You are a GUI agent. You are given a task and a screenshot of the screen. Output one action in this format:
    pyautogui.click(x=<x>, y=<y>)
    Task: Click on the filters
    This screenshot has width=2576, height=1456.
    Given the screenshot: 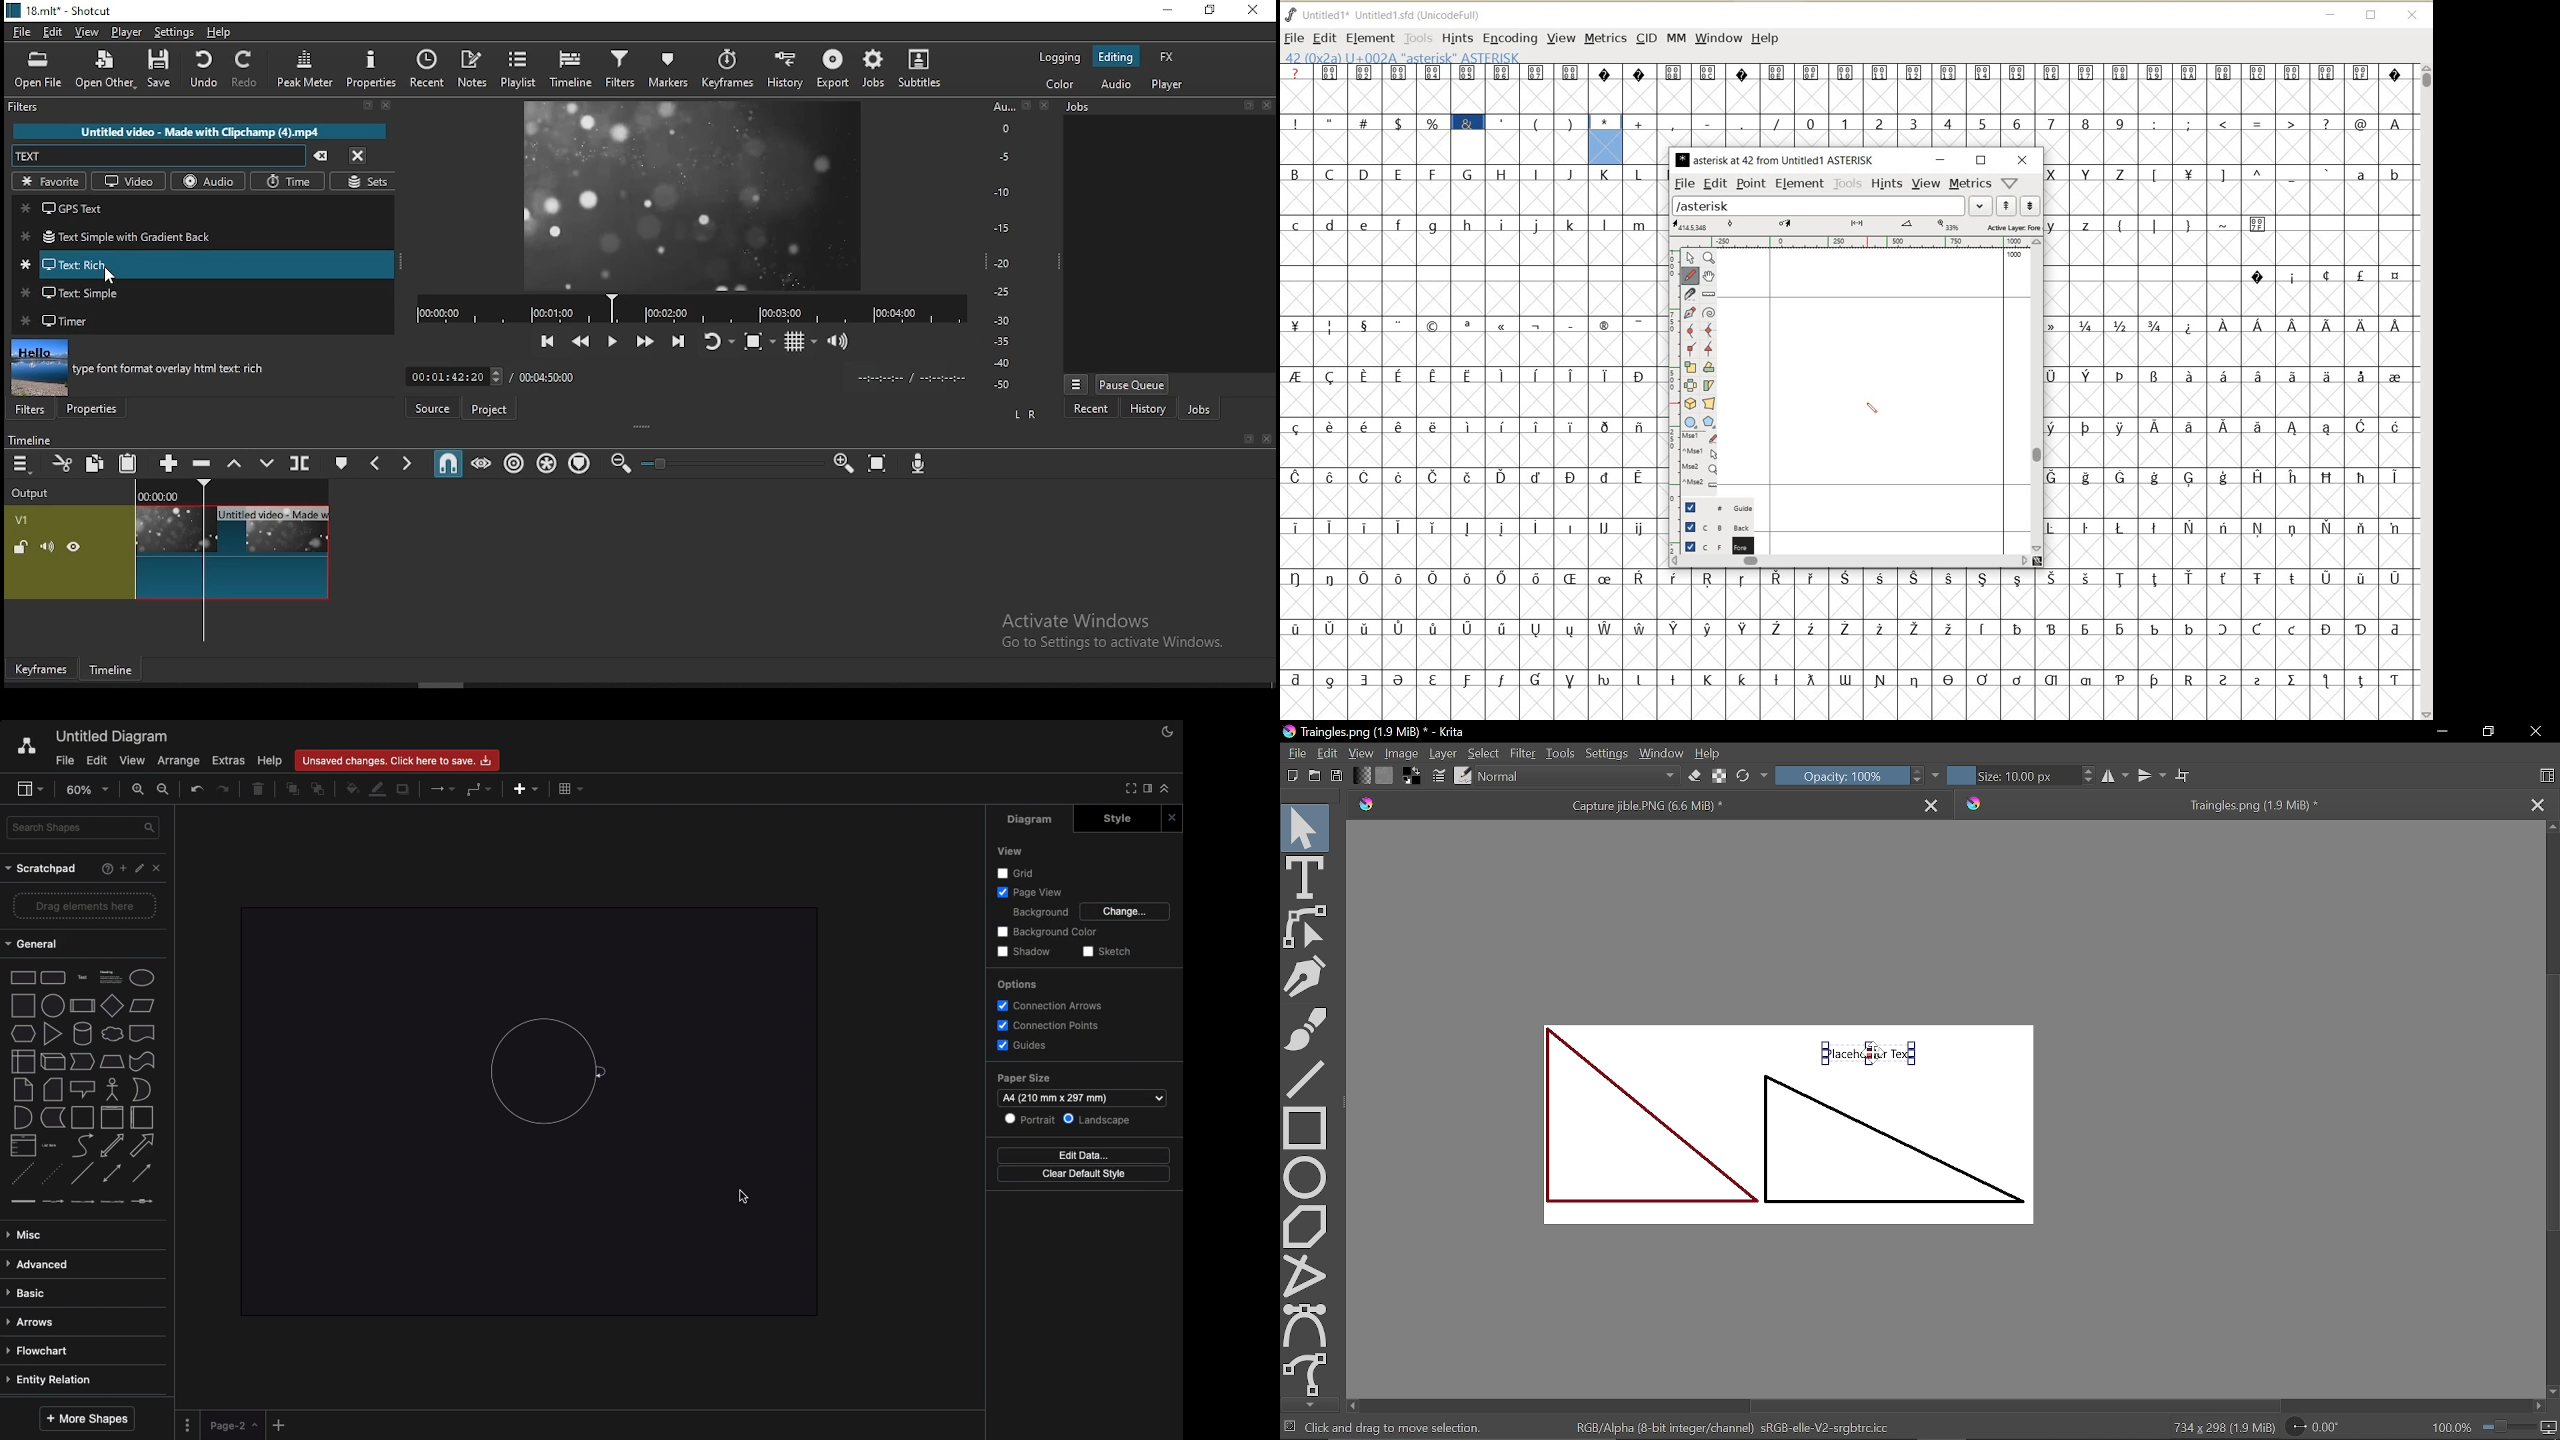 What is the action you would take?
    pyautogui.click(x=619, y=72)
    